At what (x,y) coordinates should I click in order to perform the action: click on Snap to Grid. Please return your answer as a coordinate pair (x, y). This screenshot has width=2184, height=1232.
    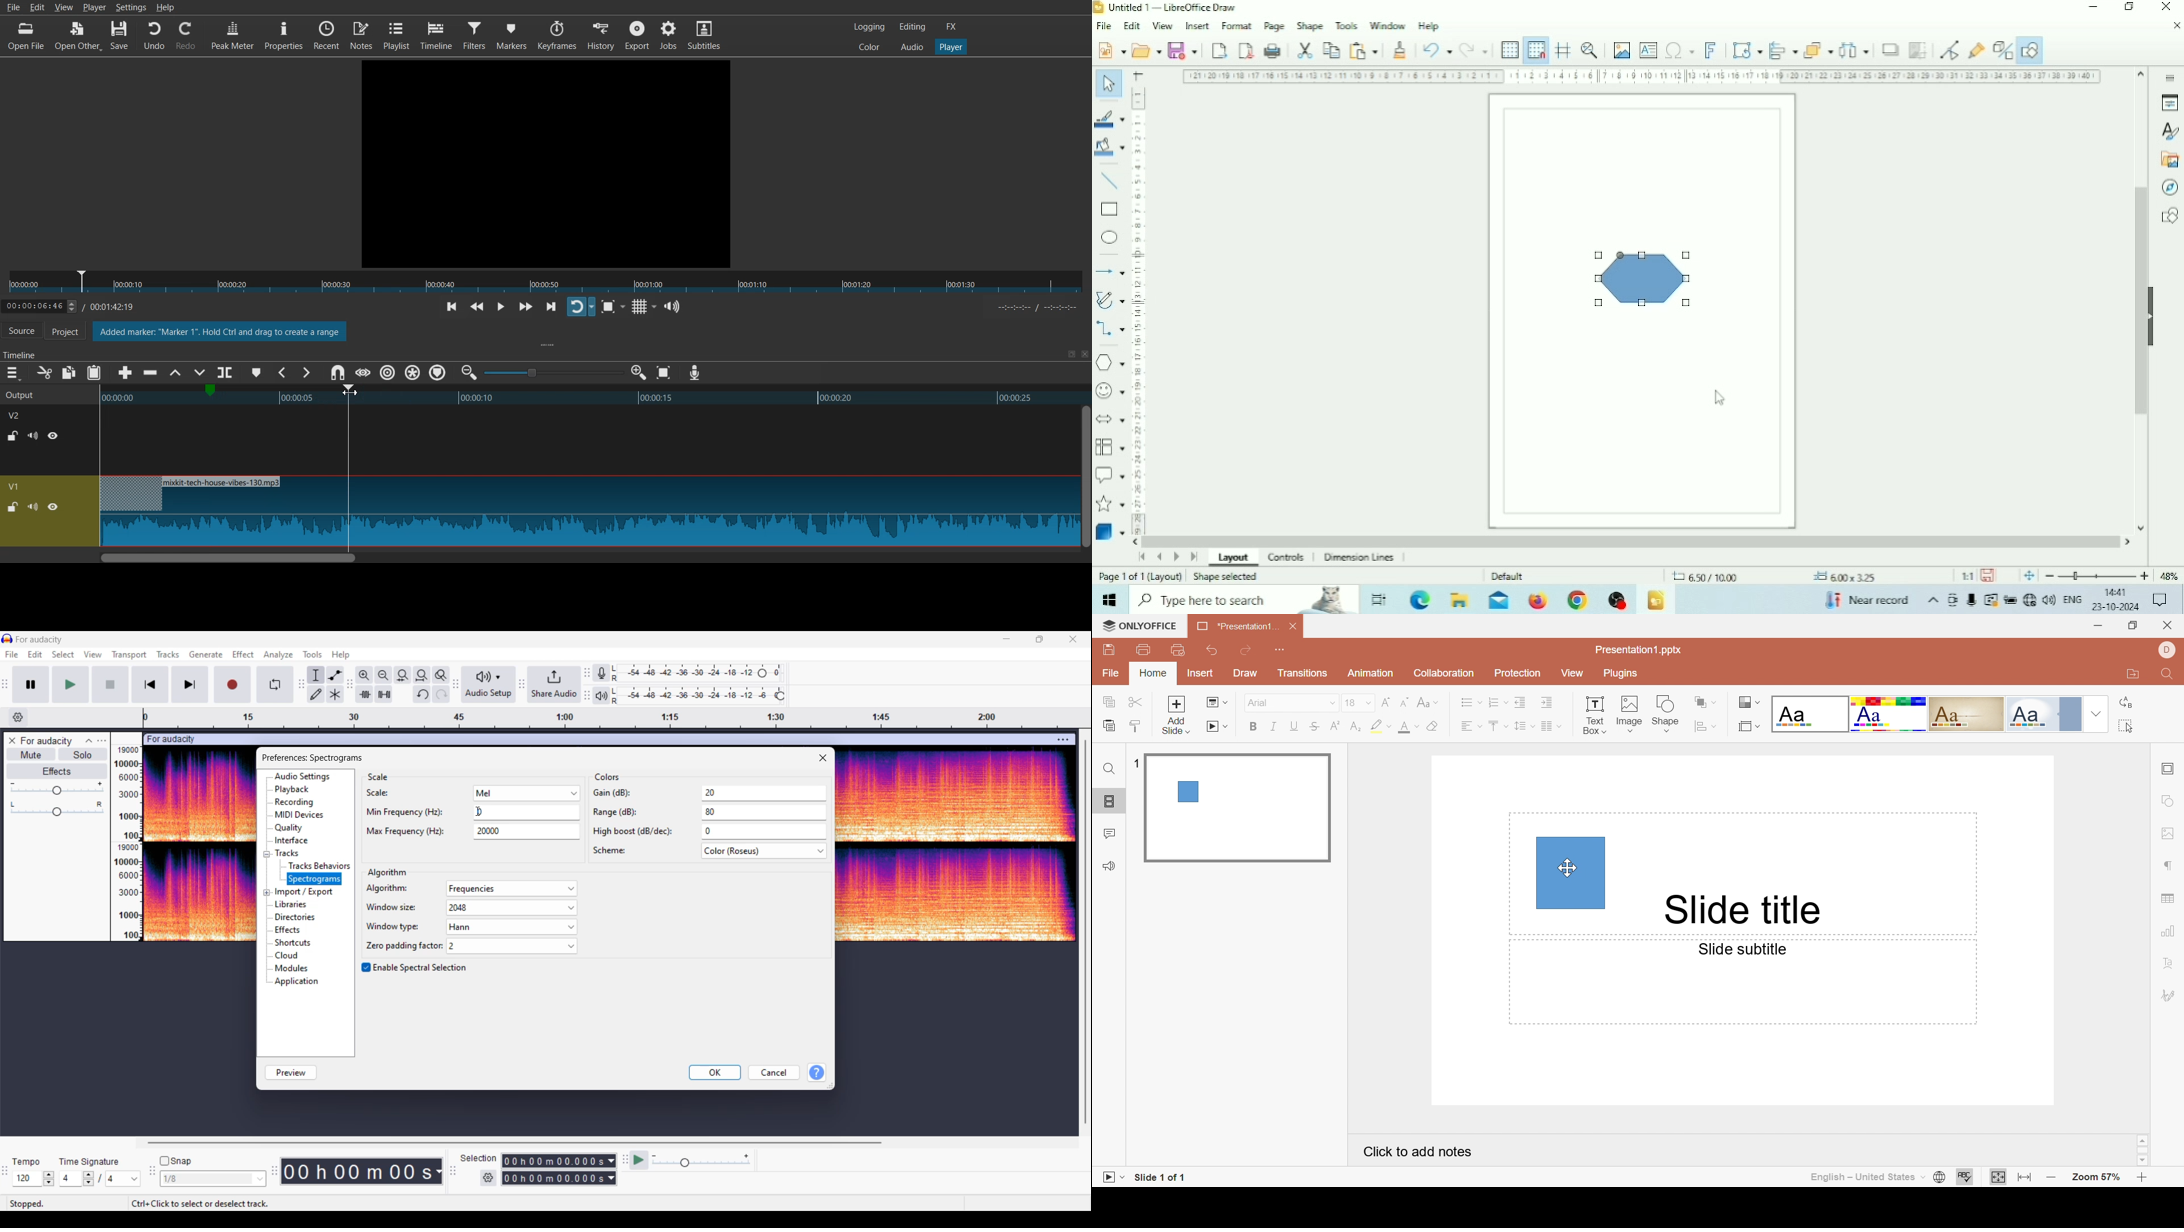
    Looking at the image, I should click on (1536, 50).